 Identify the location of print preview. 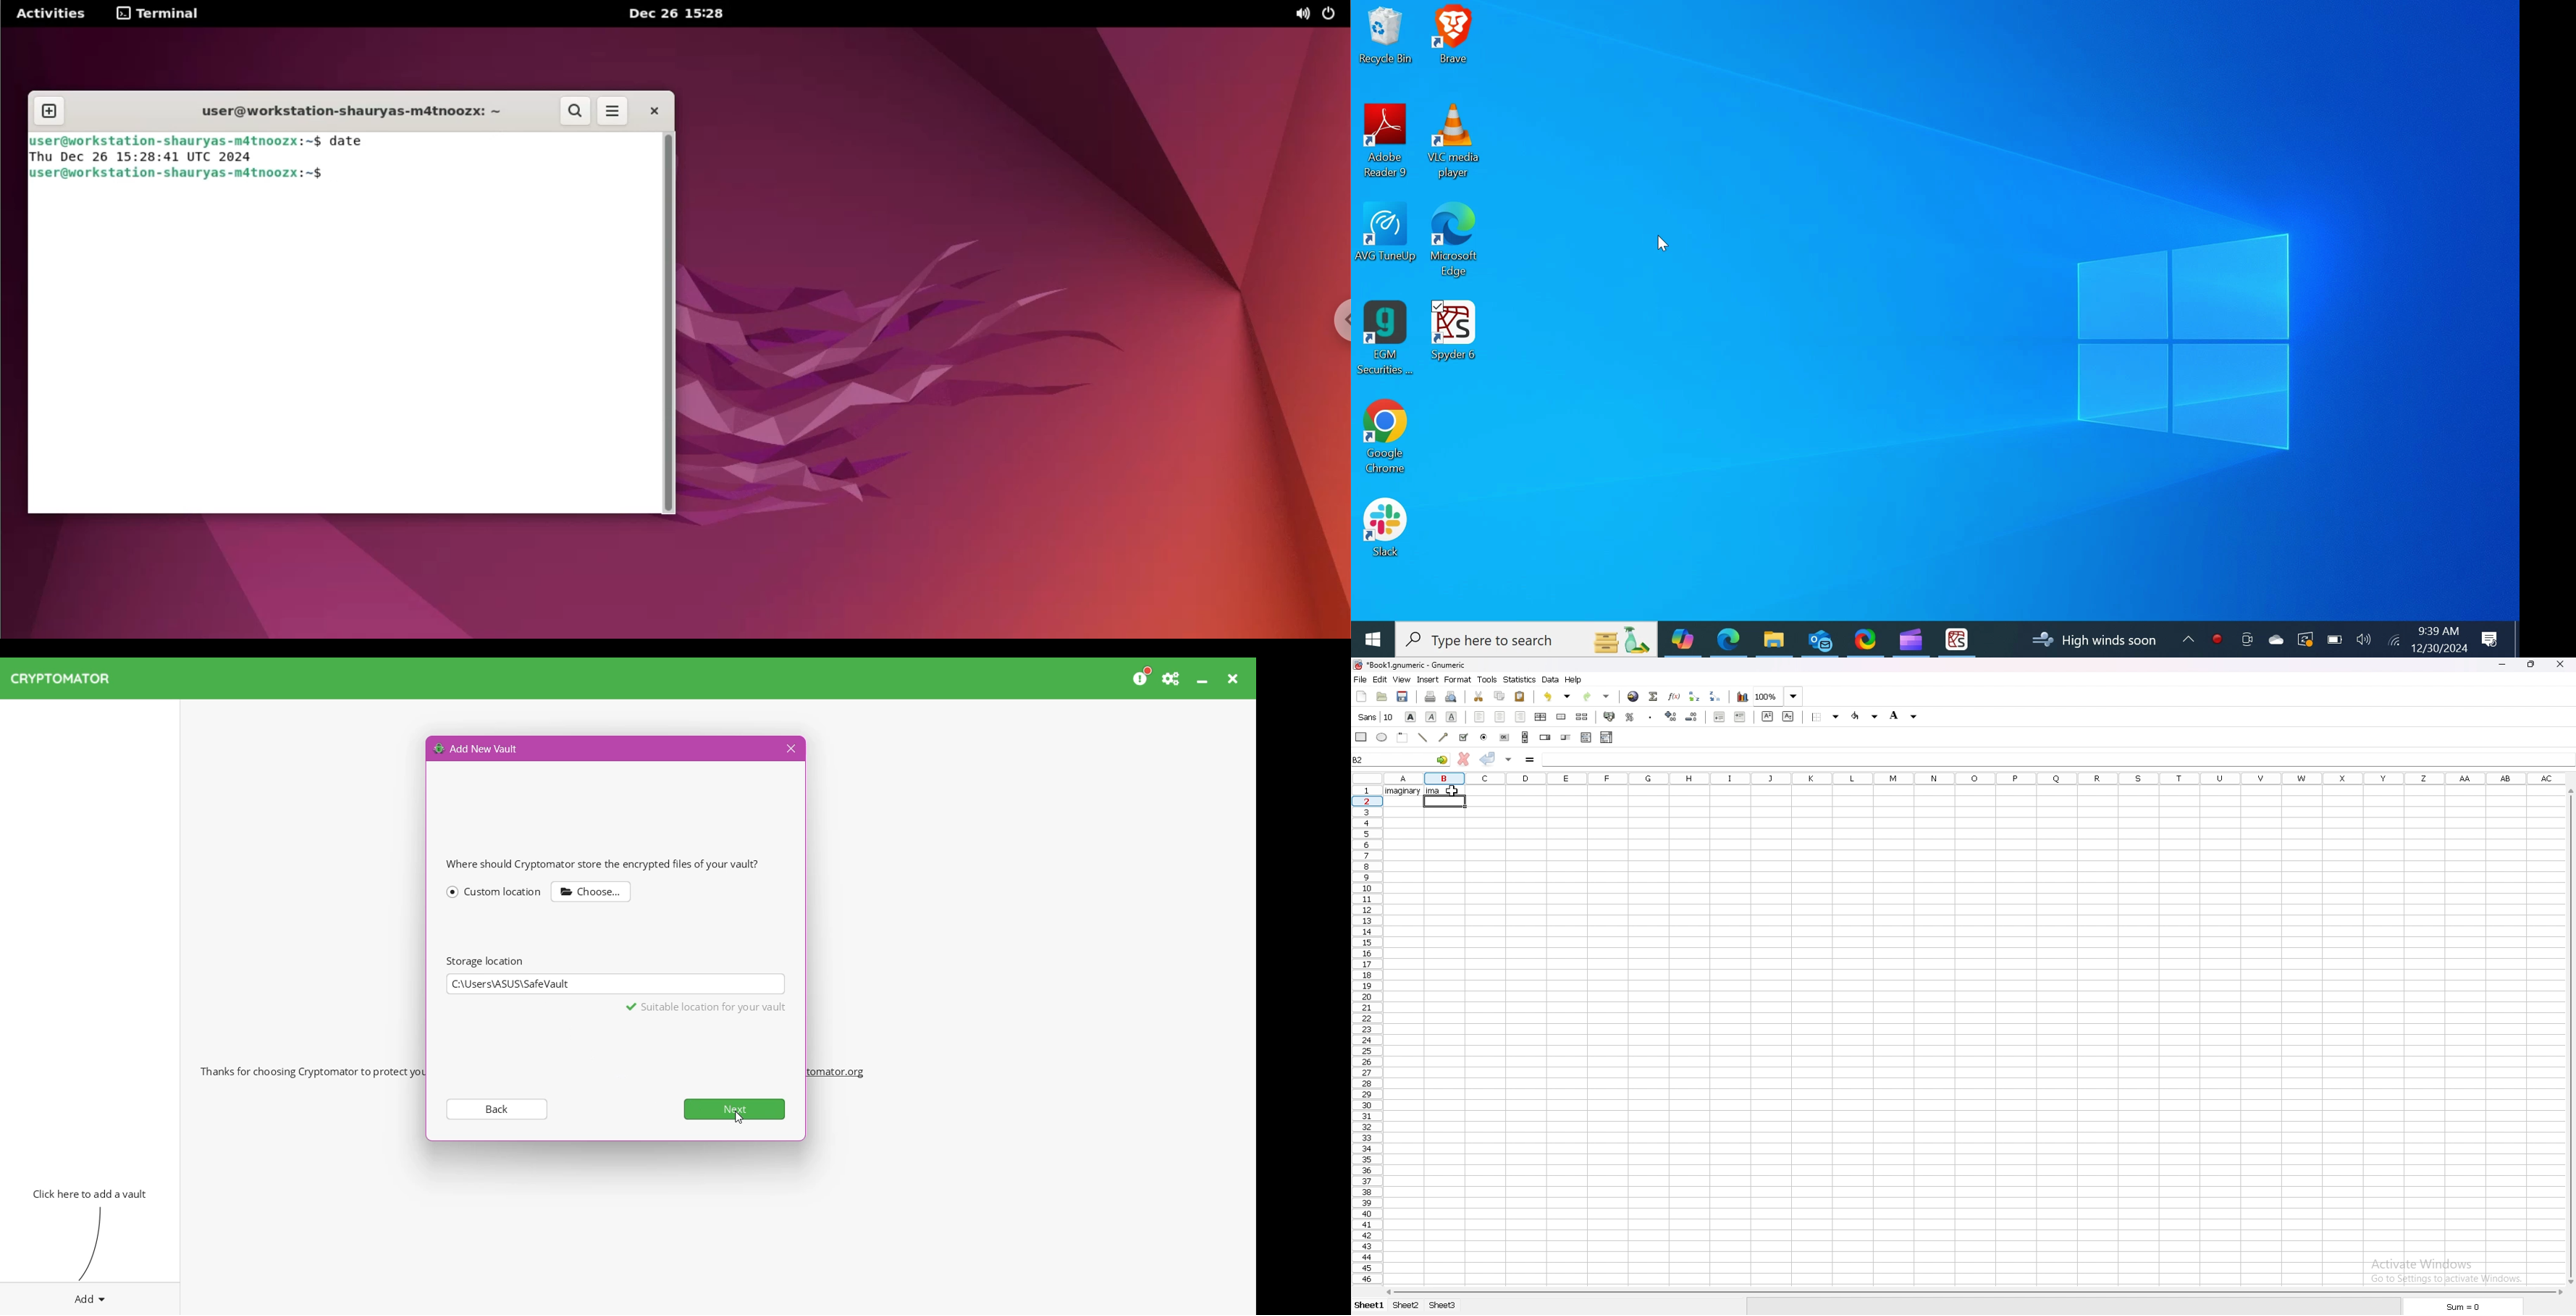
(1452, 697).